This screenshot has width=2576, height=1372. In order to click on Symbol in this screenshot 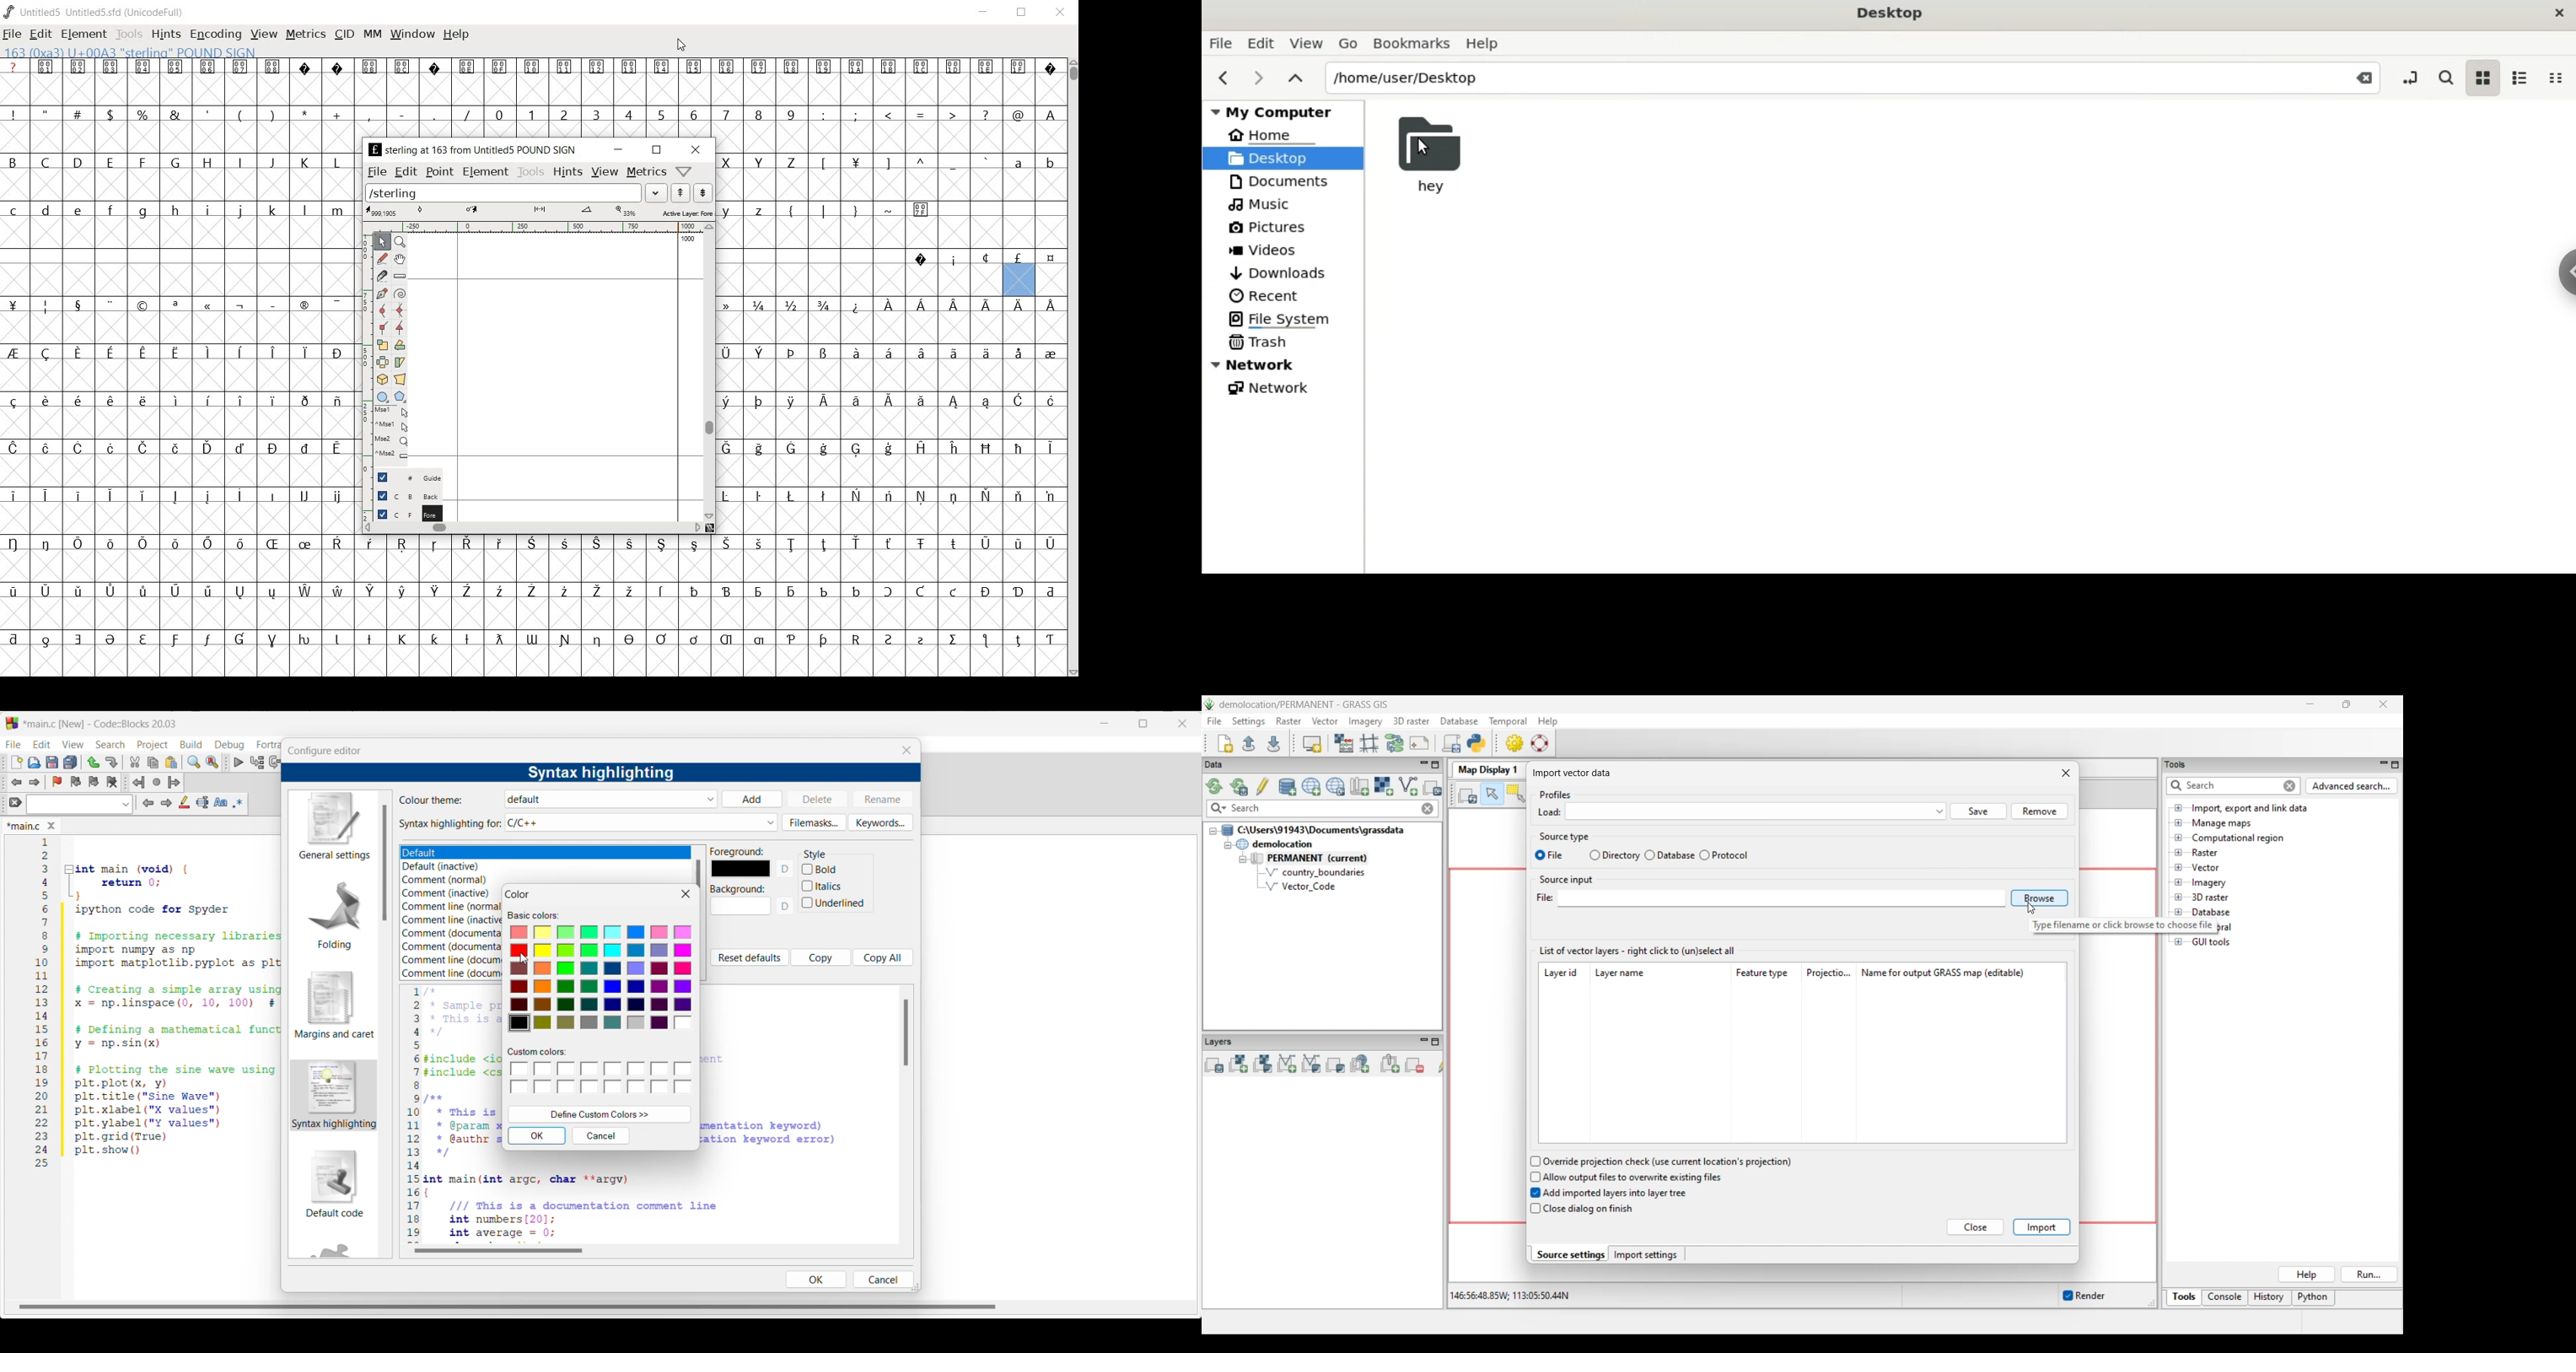, I will do `click(272, 641)`.